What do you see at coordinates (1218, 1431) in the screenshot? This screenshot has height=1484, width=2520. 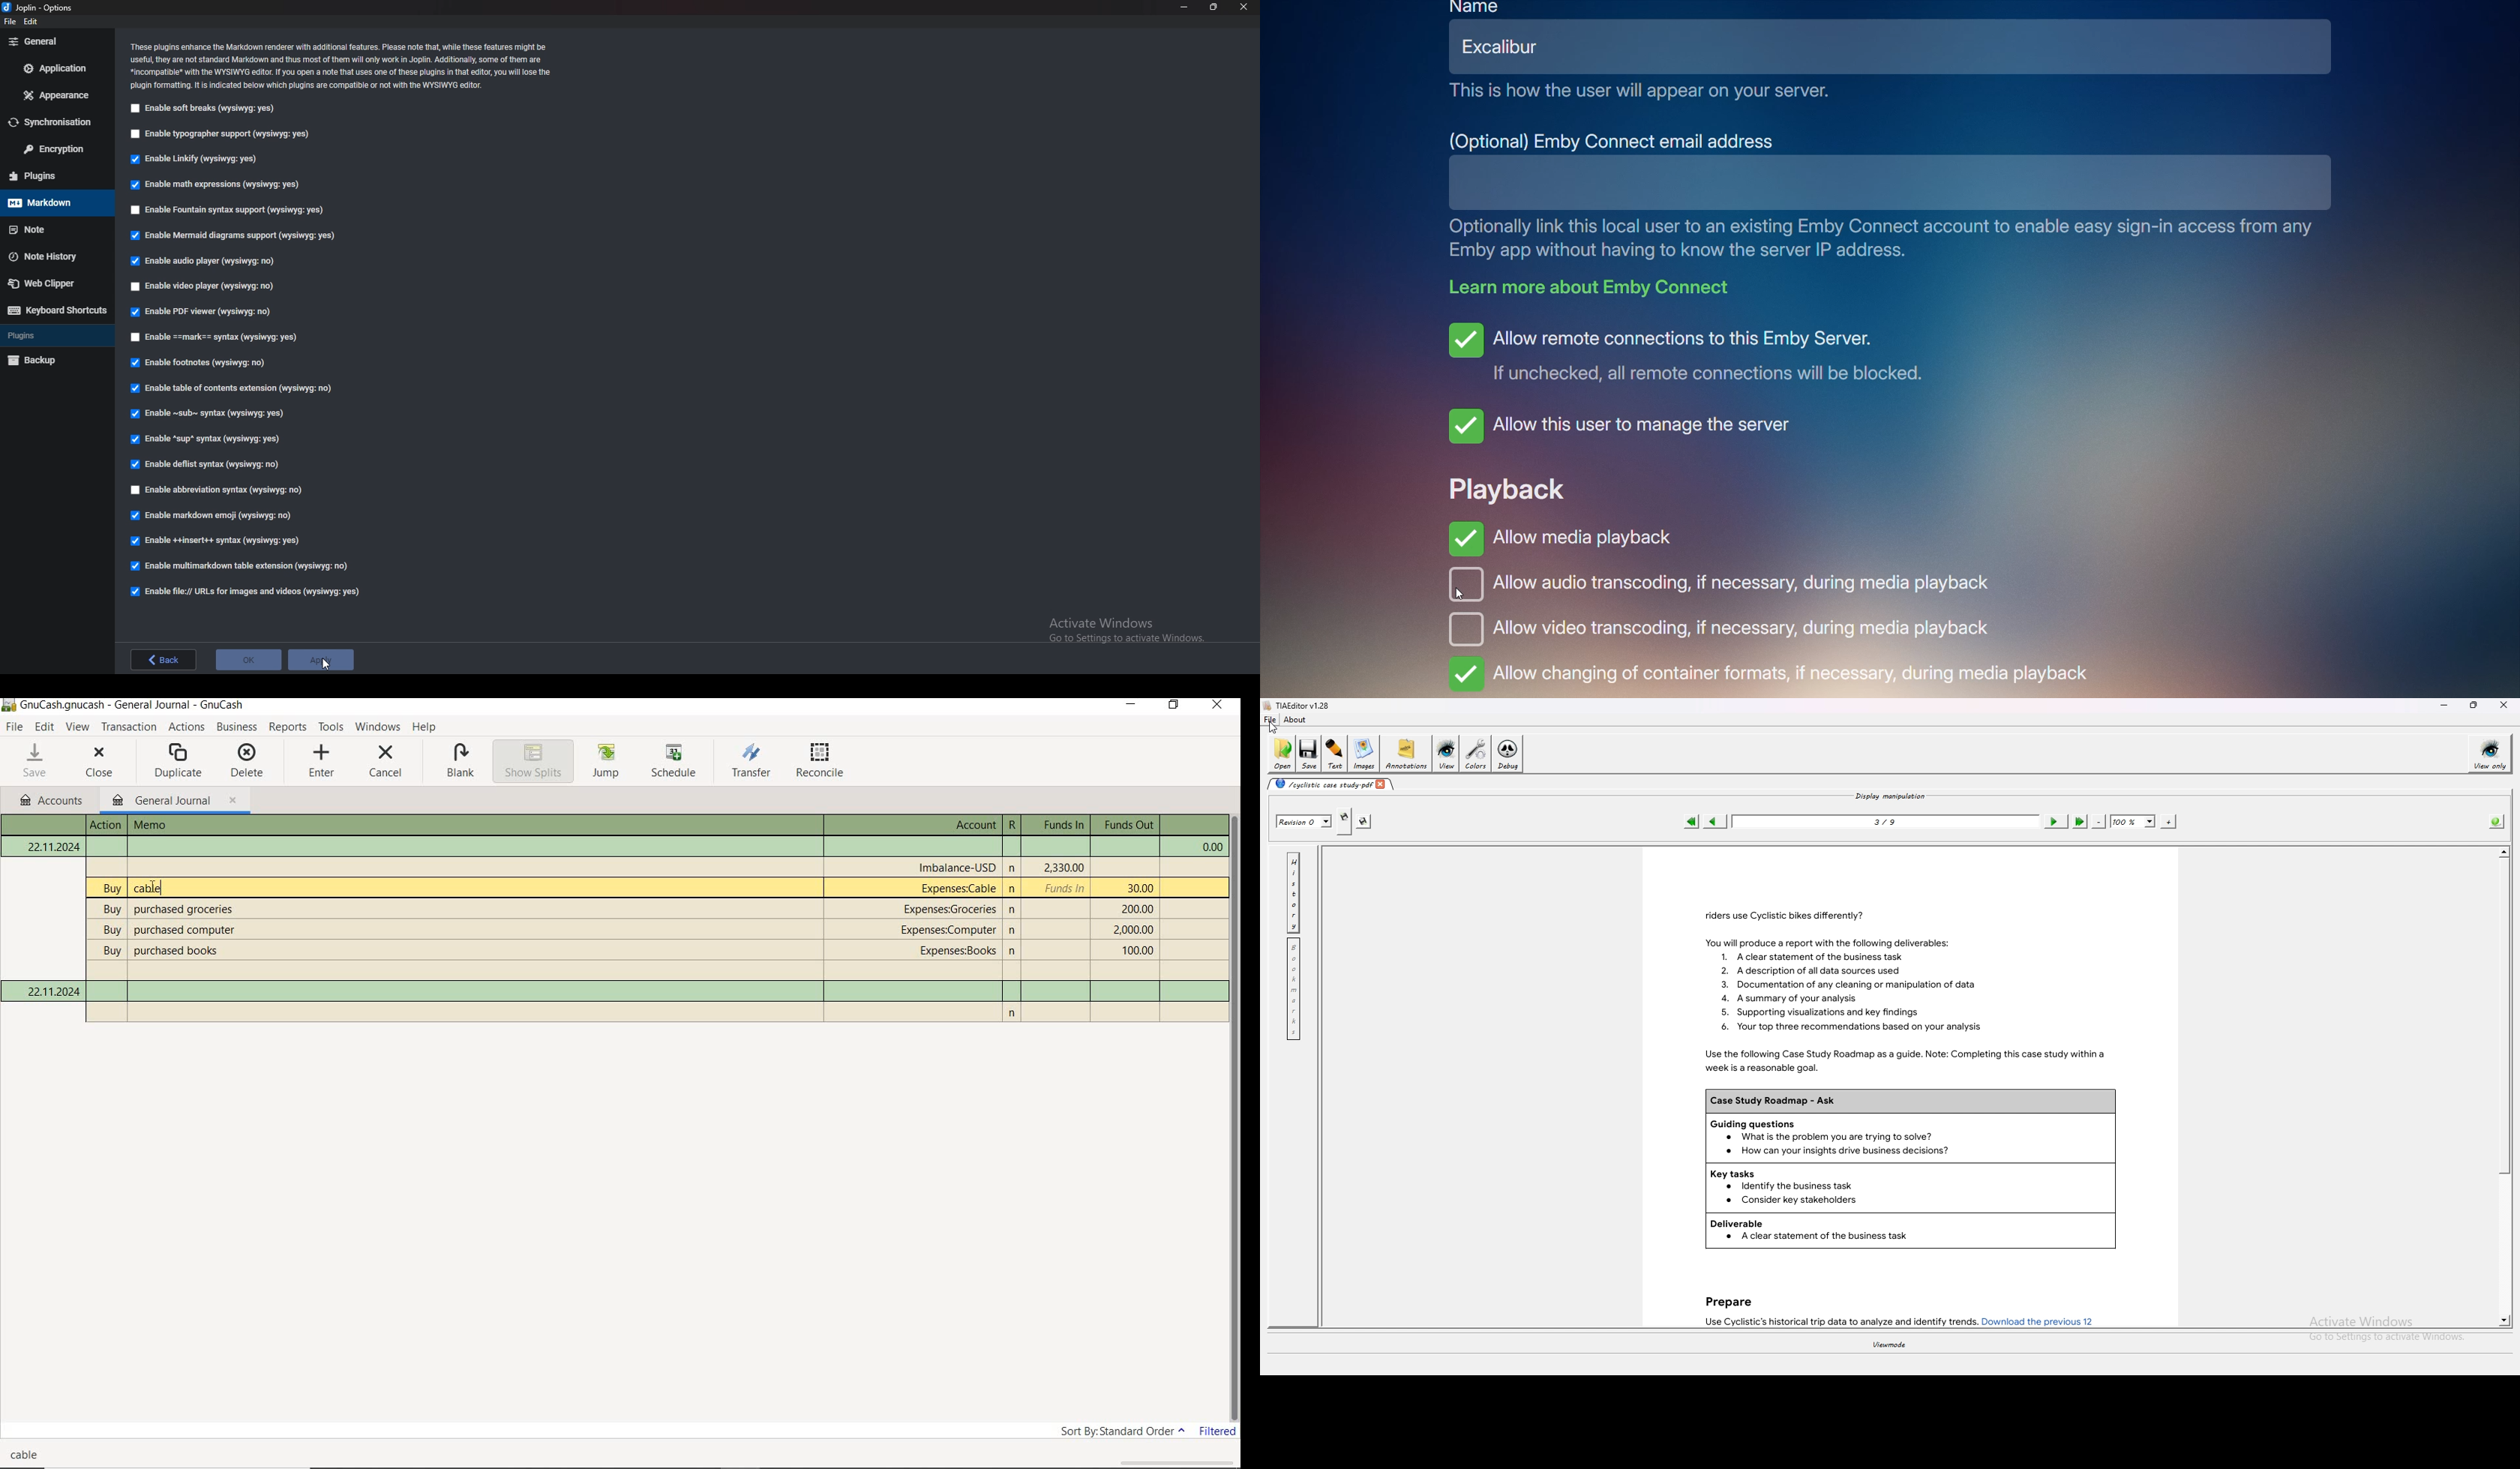 I see `filtered` at bounding box center [1218, 1431].